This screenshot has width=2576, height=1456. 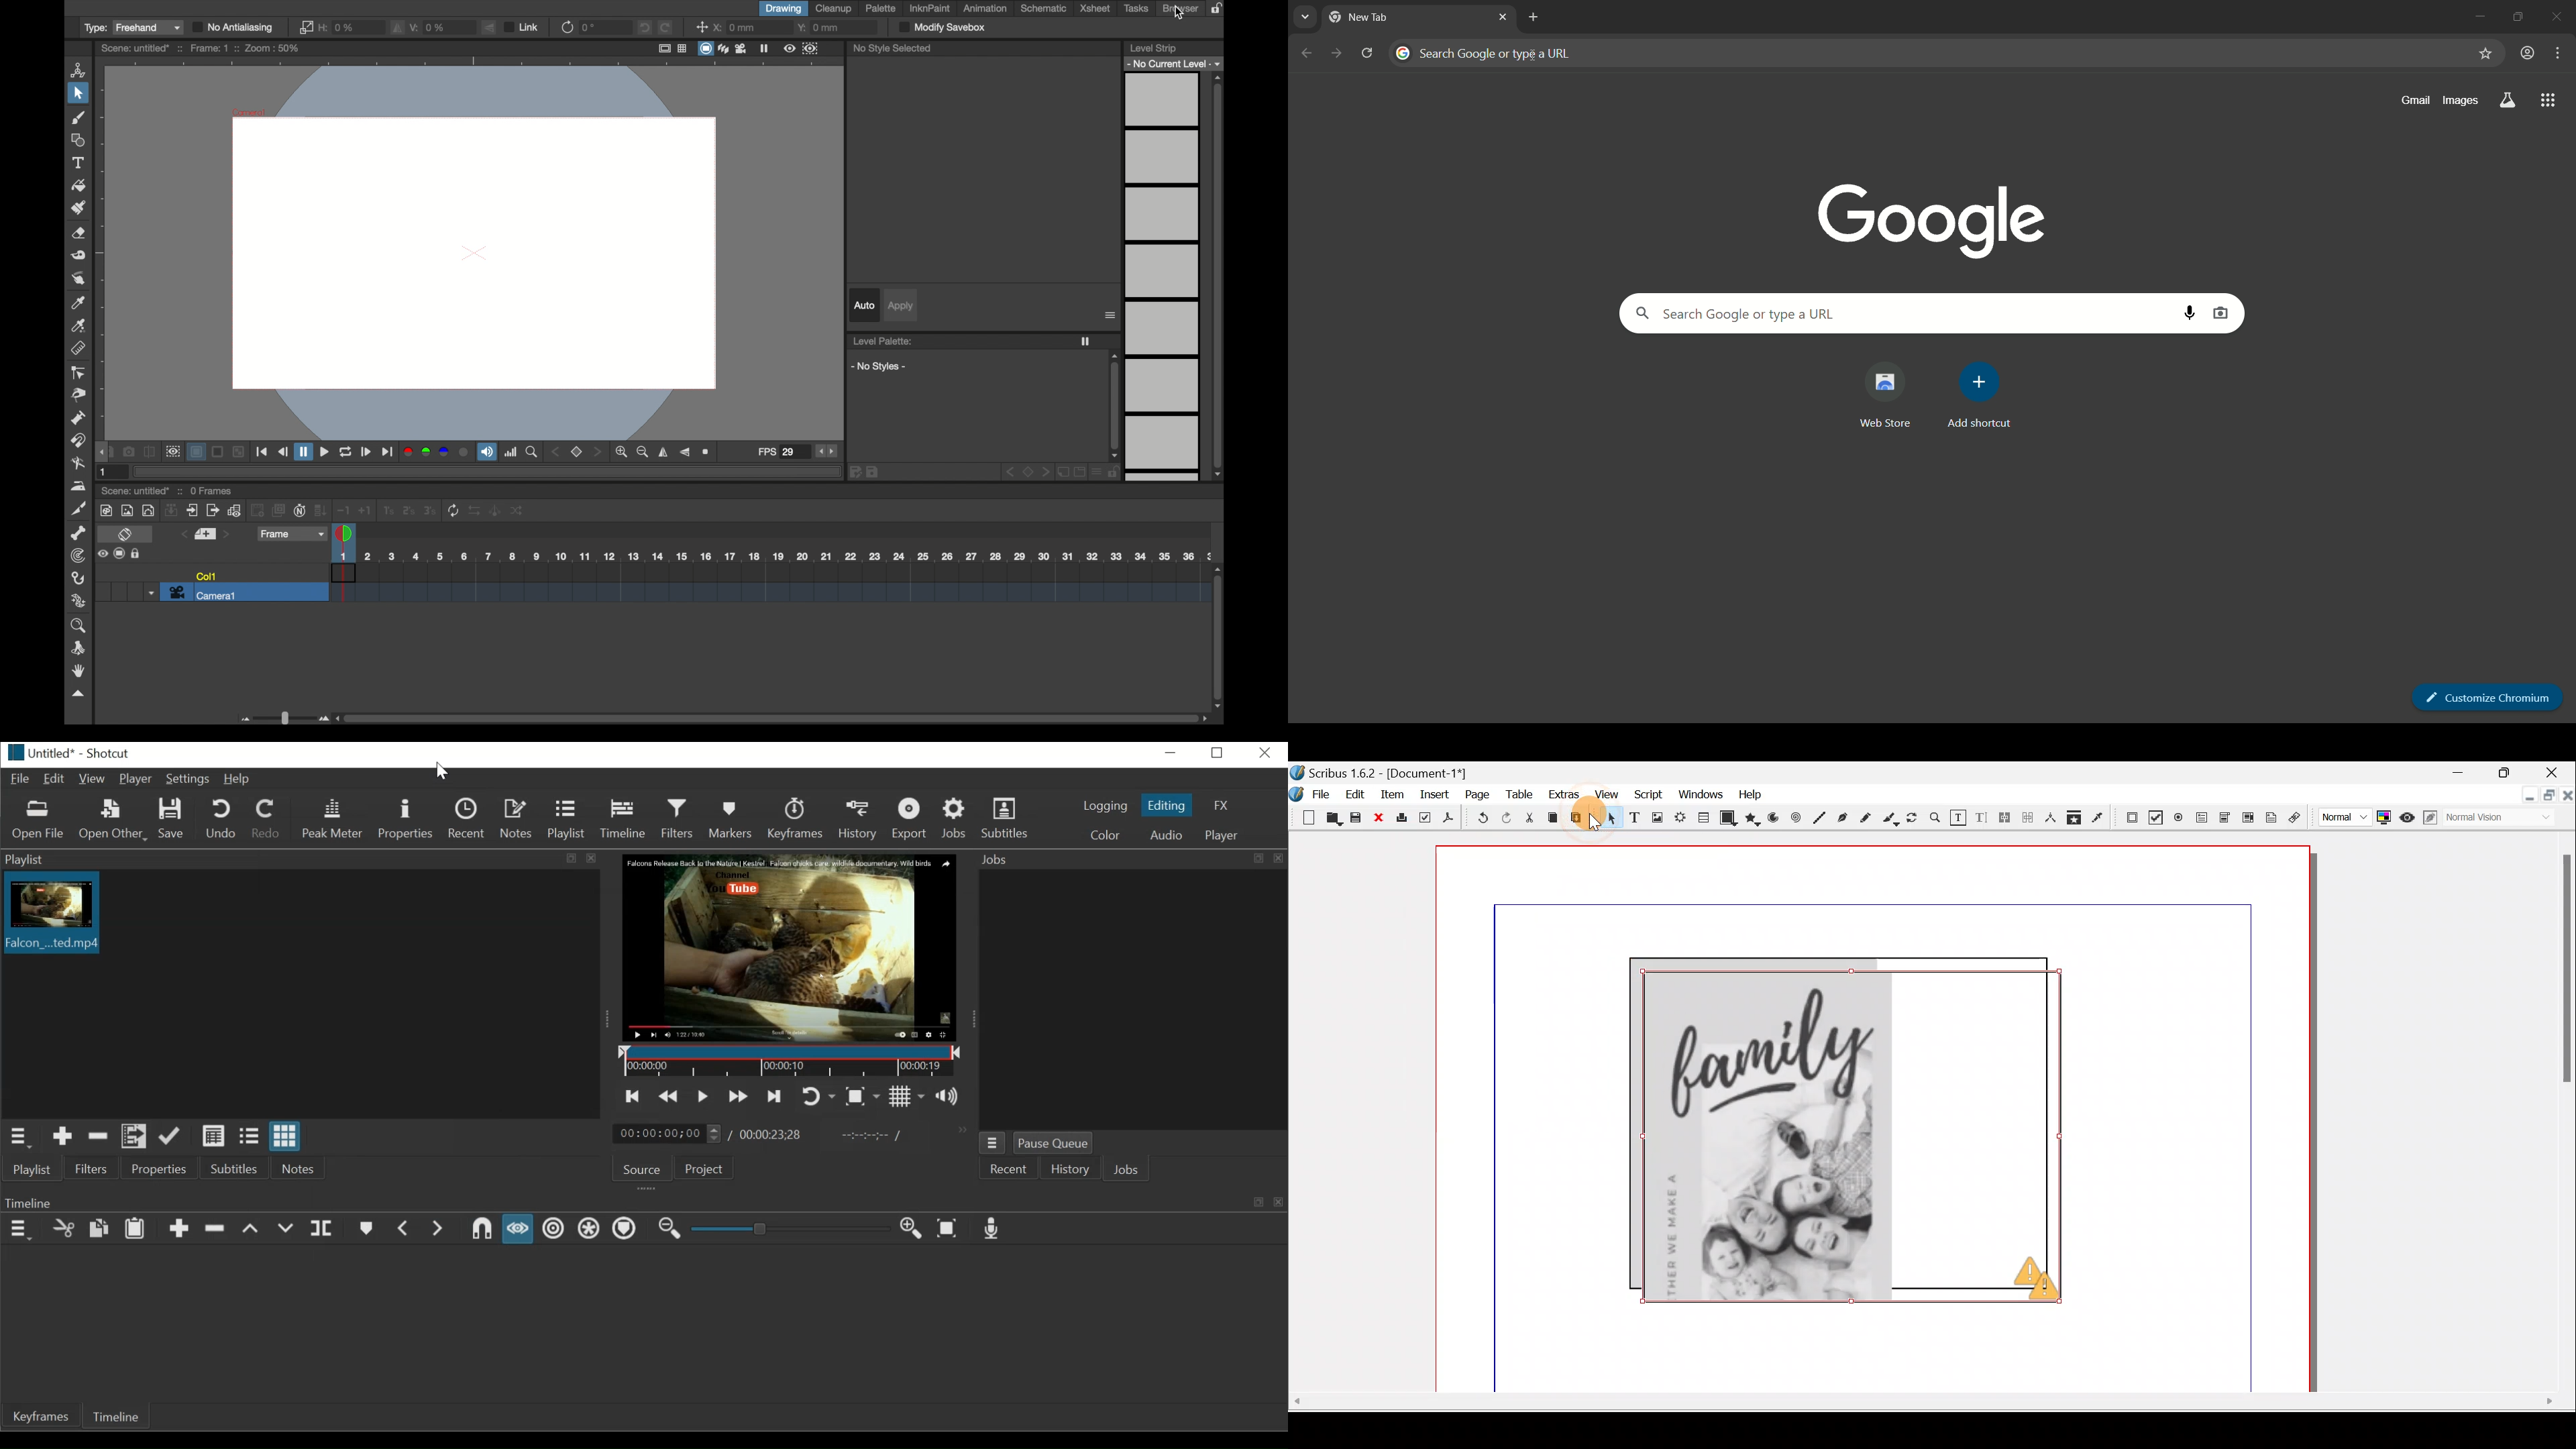 I want to click on View as icons, so click(x=283, y=1136).